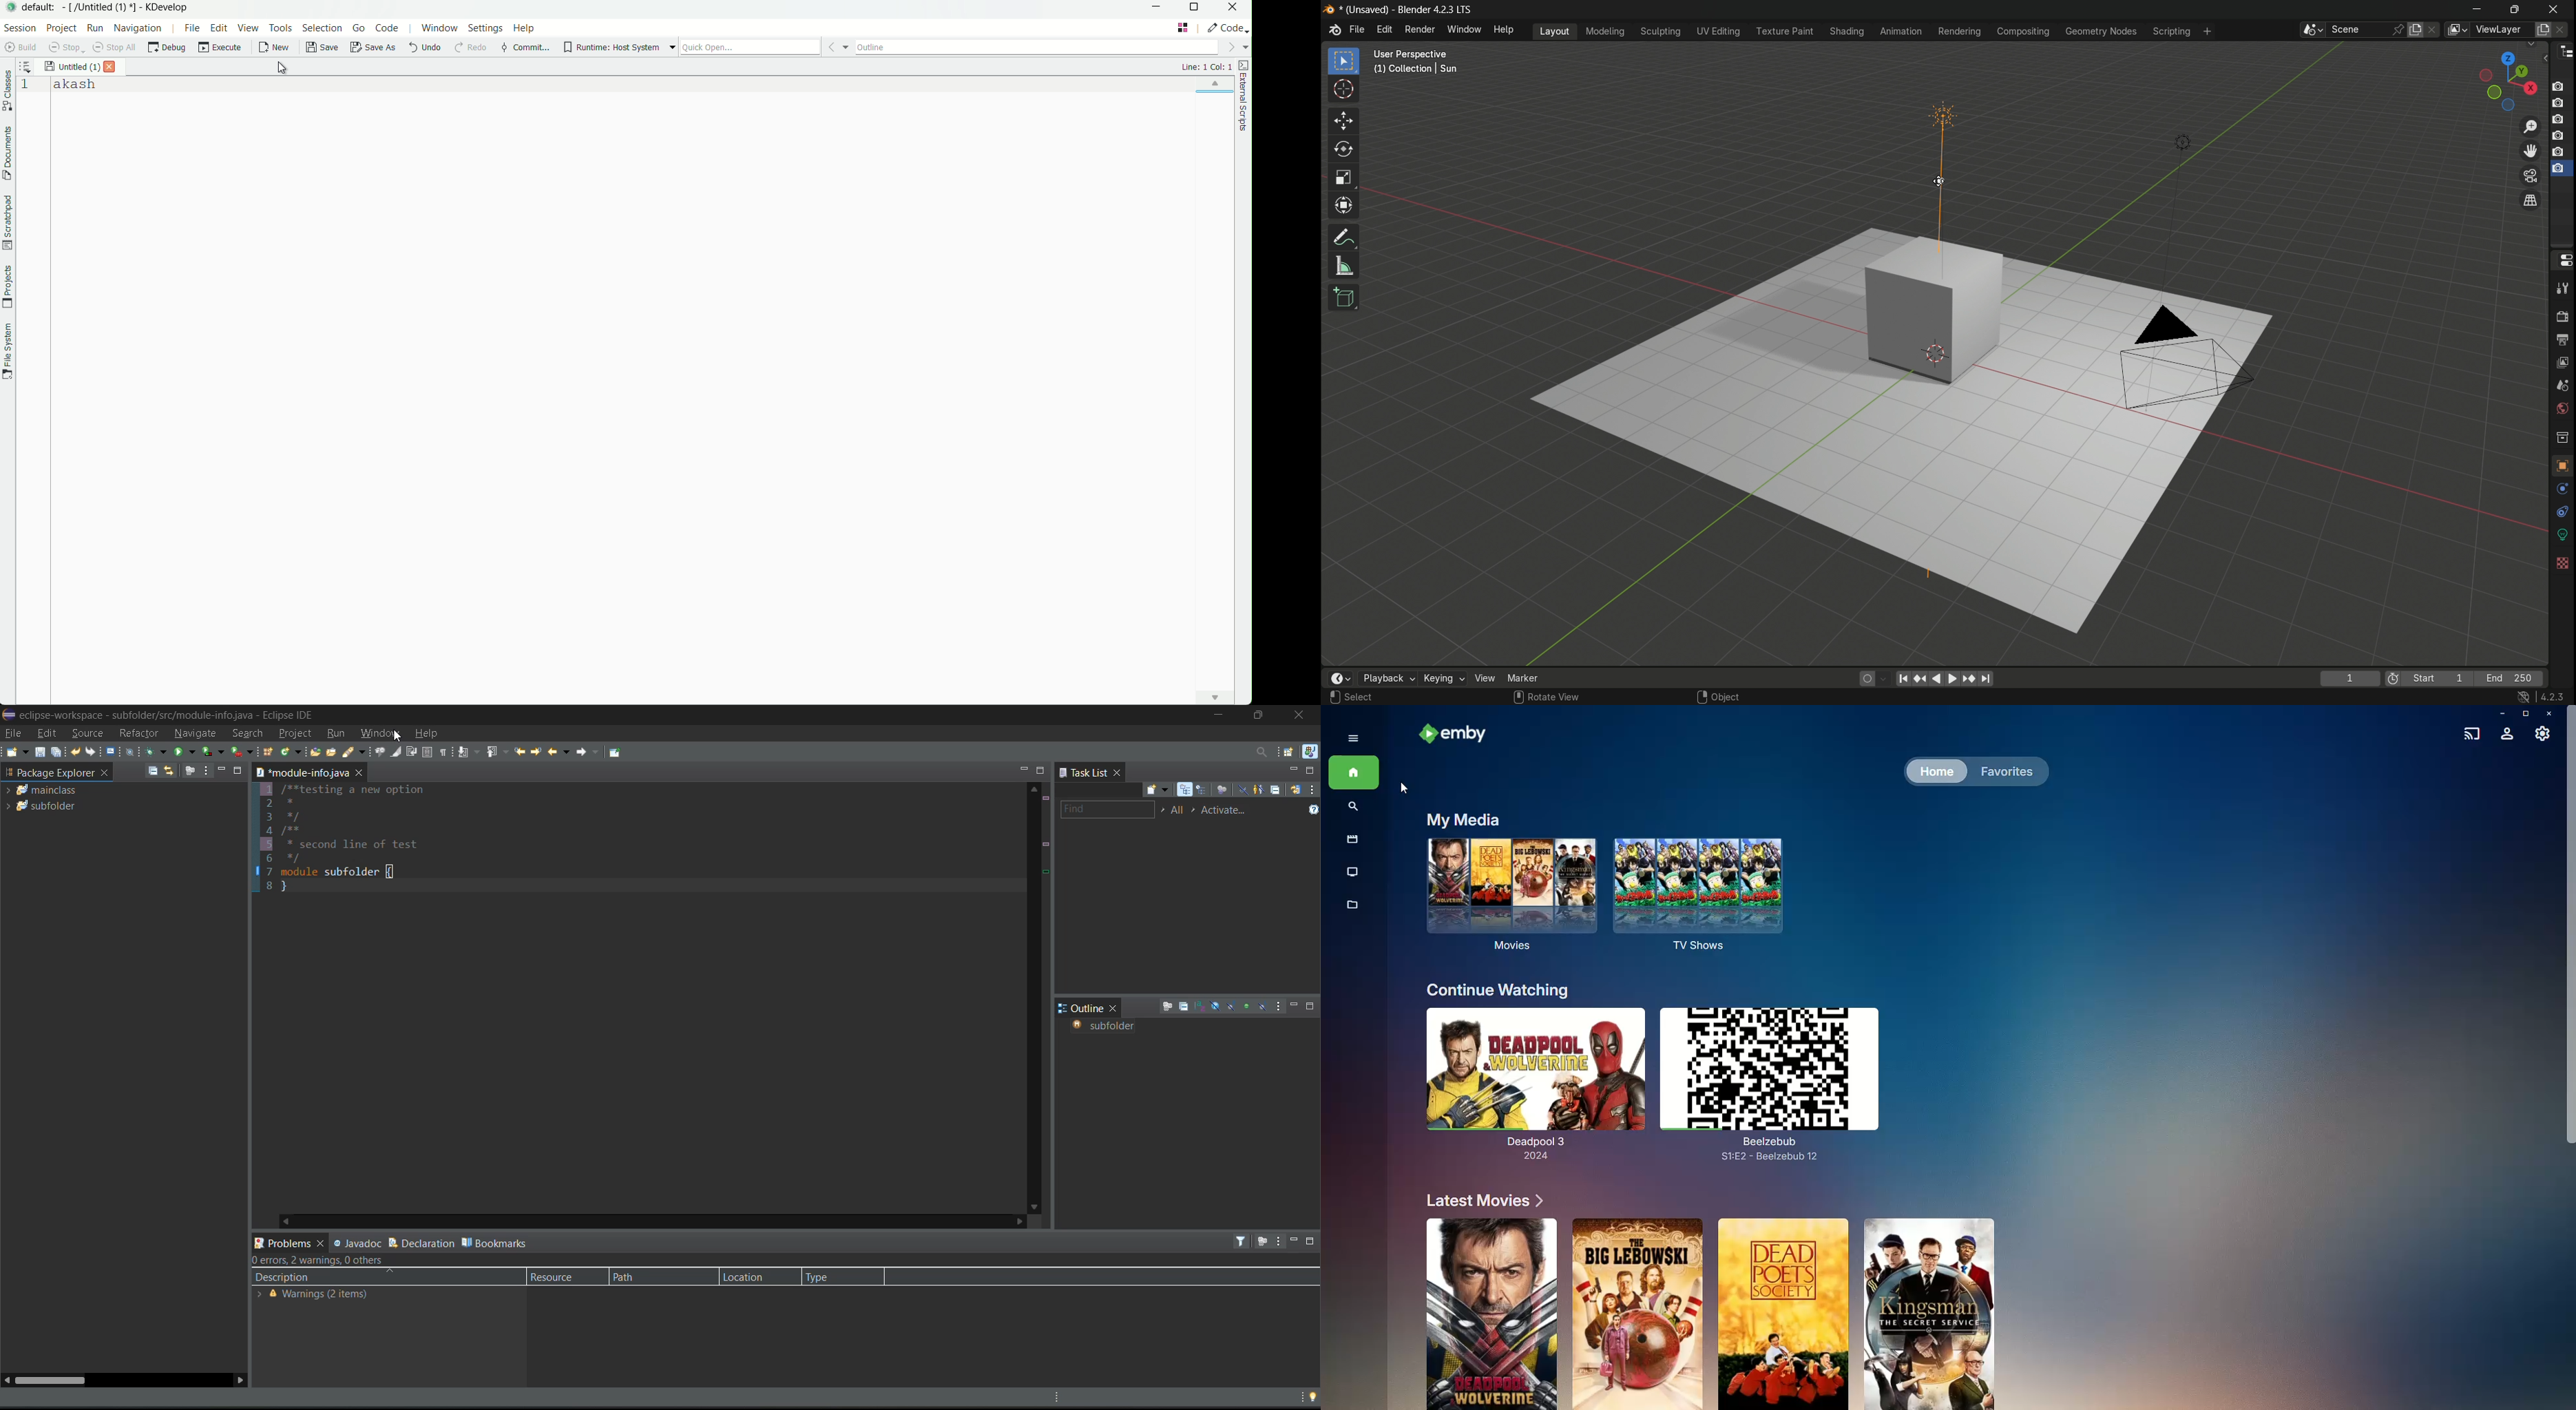  What do you see at coordinates (1883, 680) in the screenshot?
I see `auto keyframing` at bounding box center [1883, 680].